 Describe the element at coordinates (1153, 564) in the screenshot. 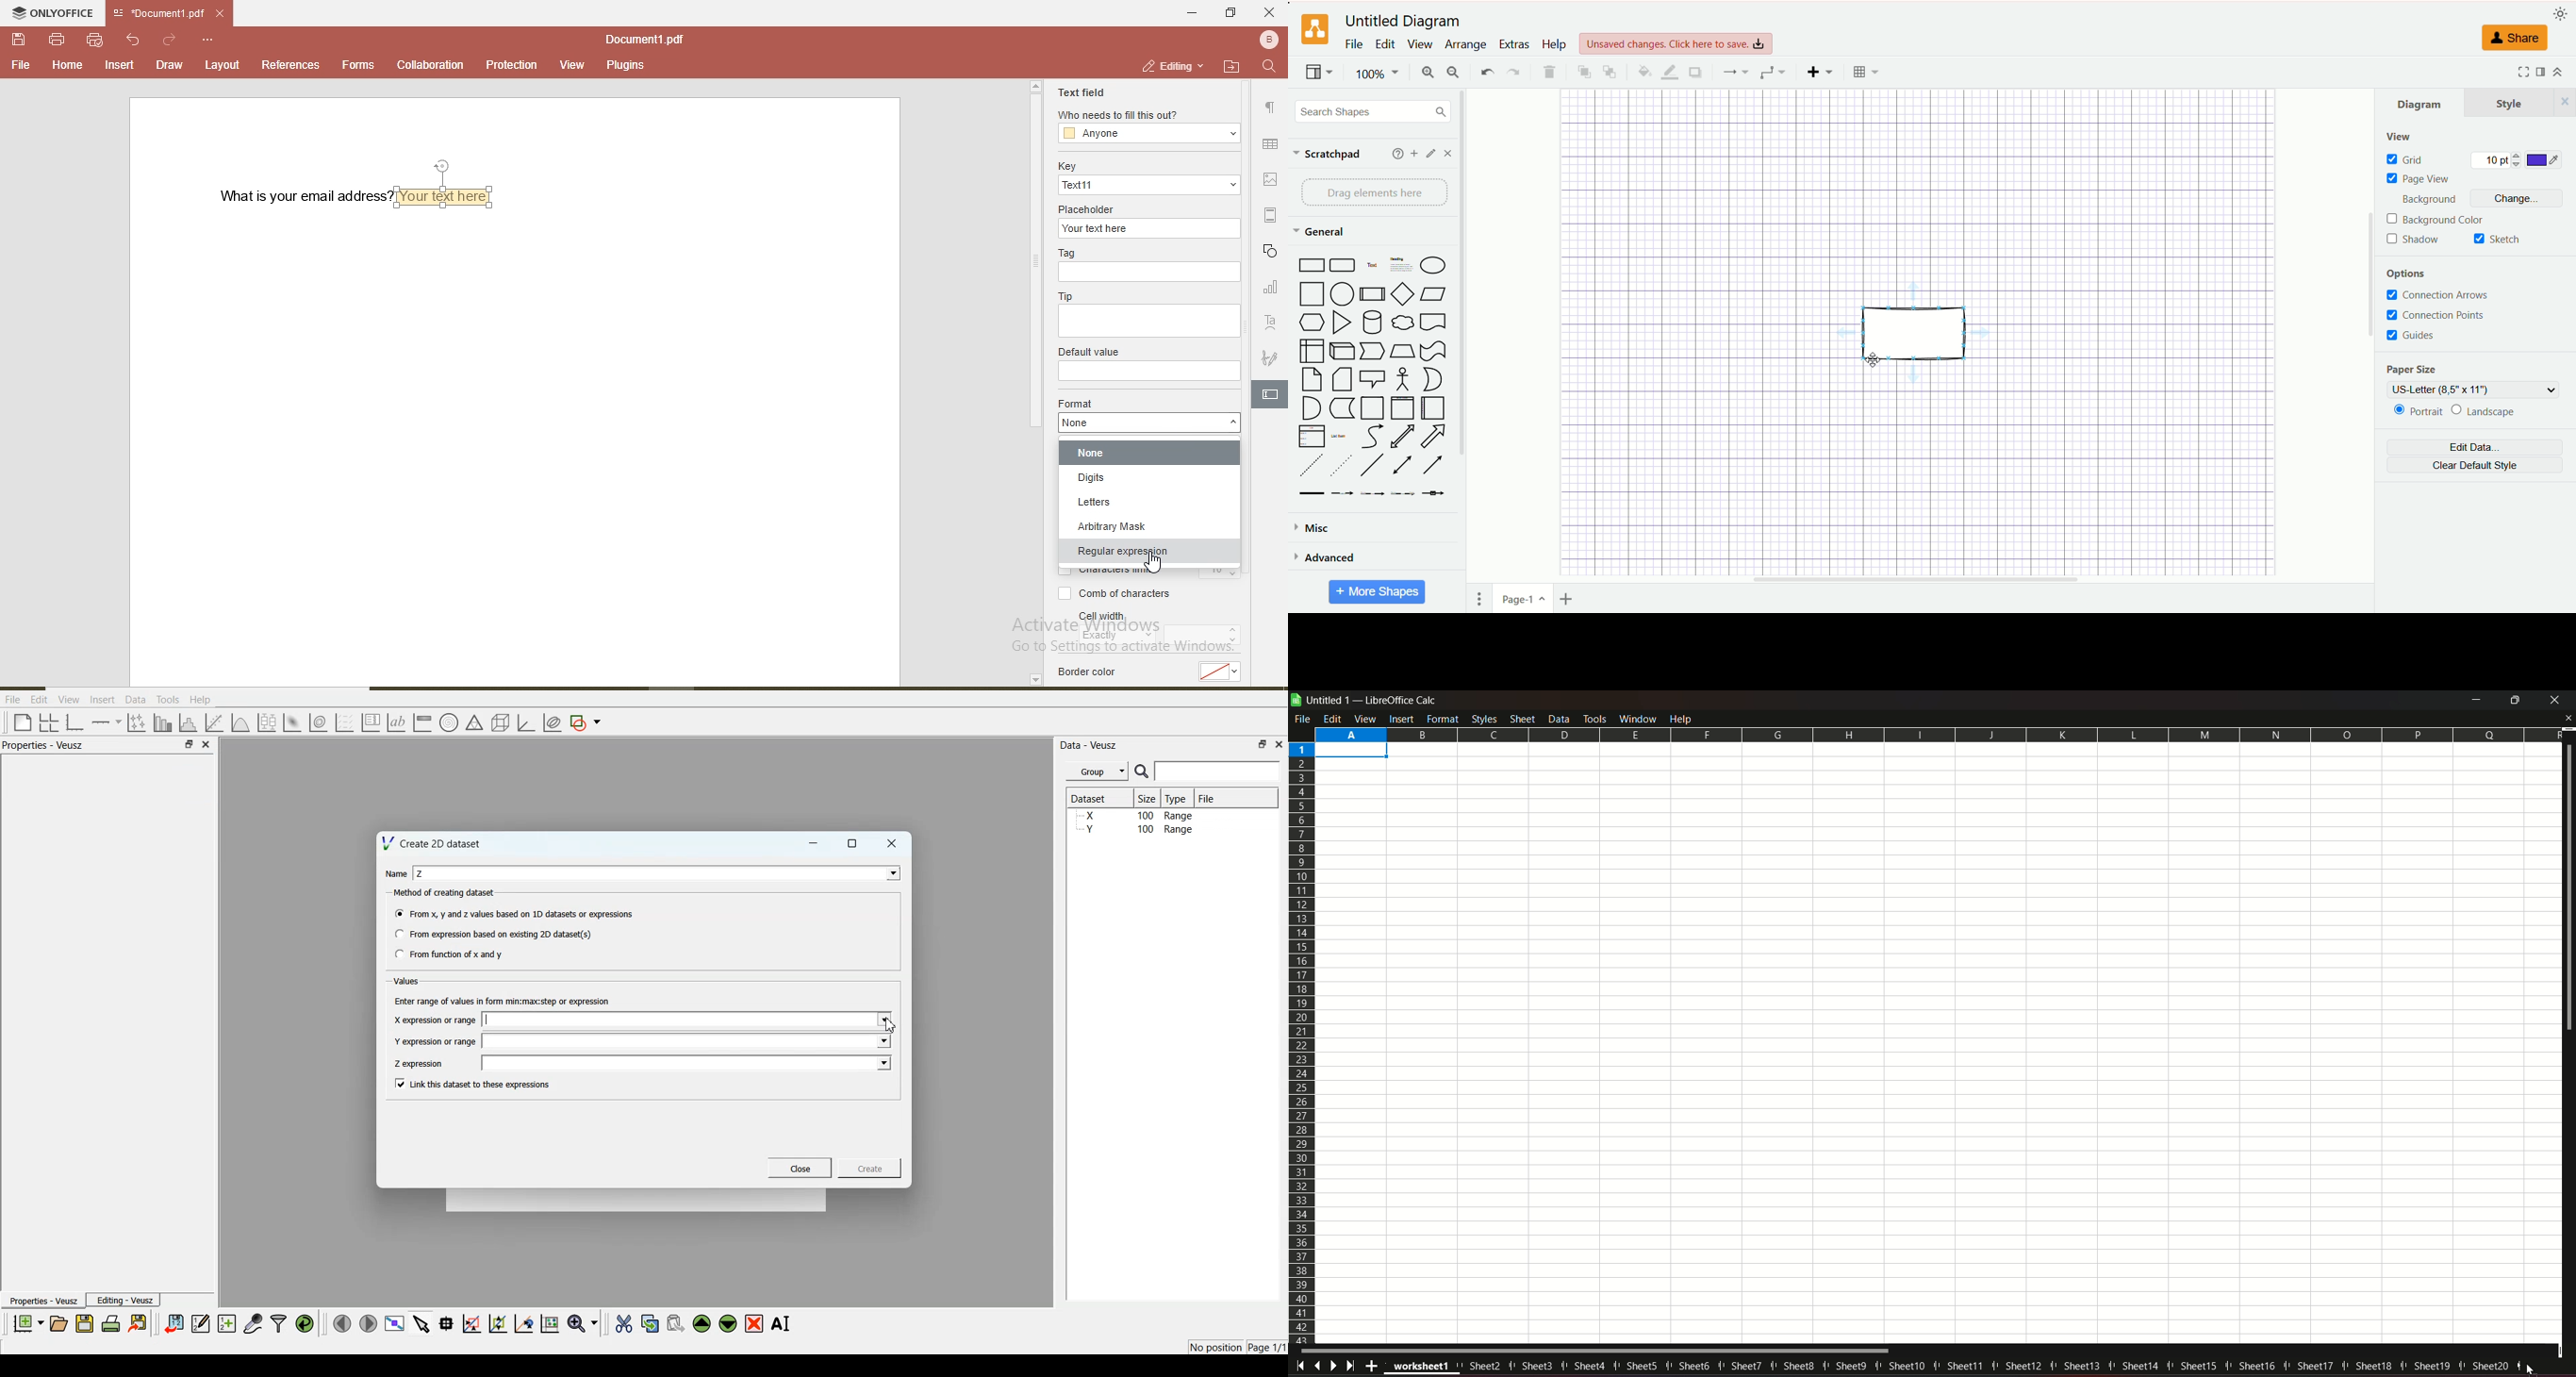

I see `cursor` at that location.